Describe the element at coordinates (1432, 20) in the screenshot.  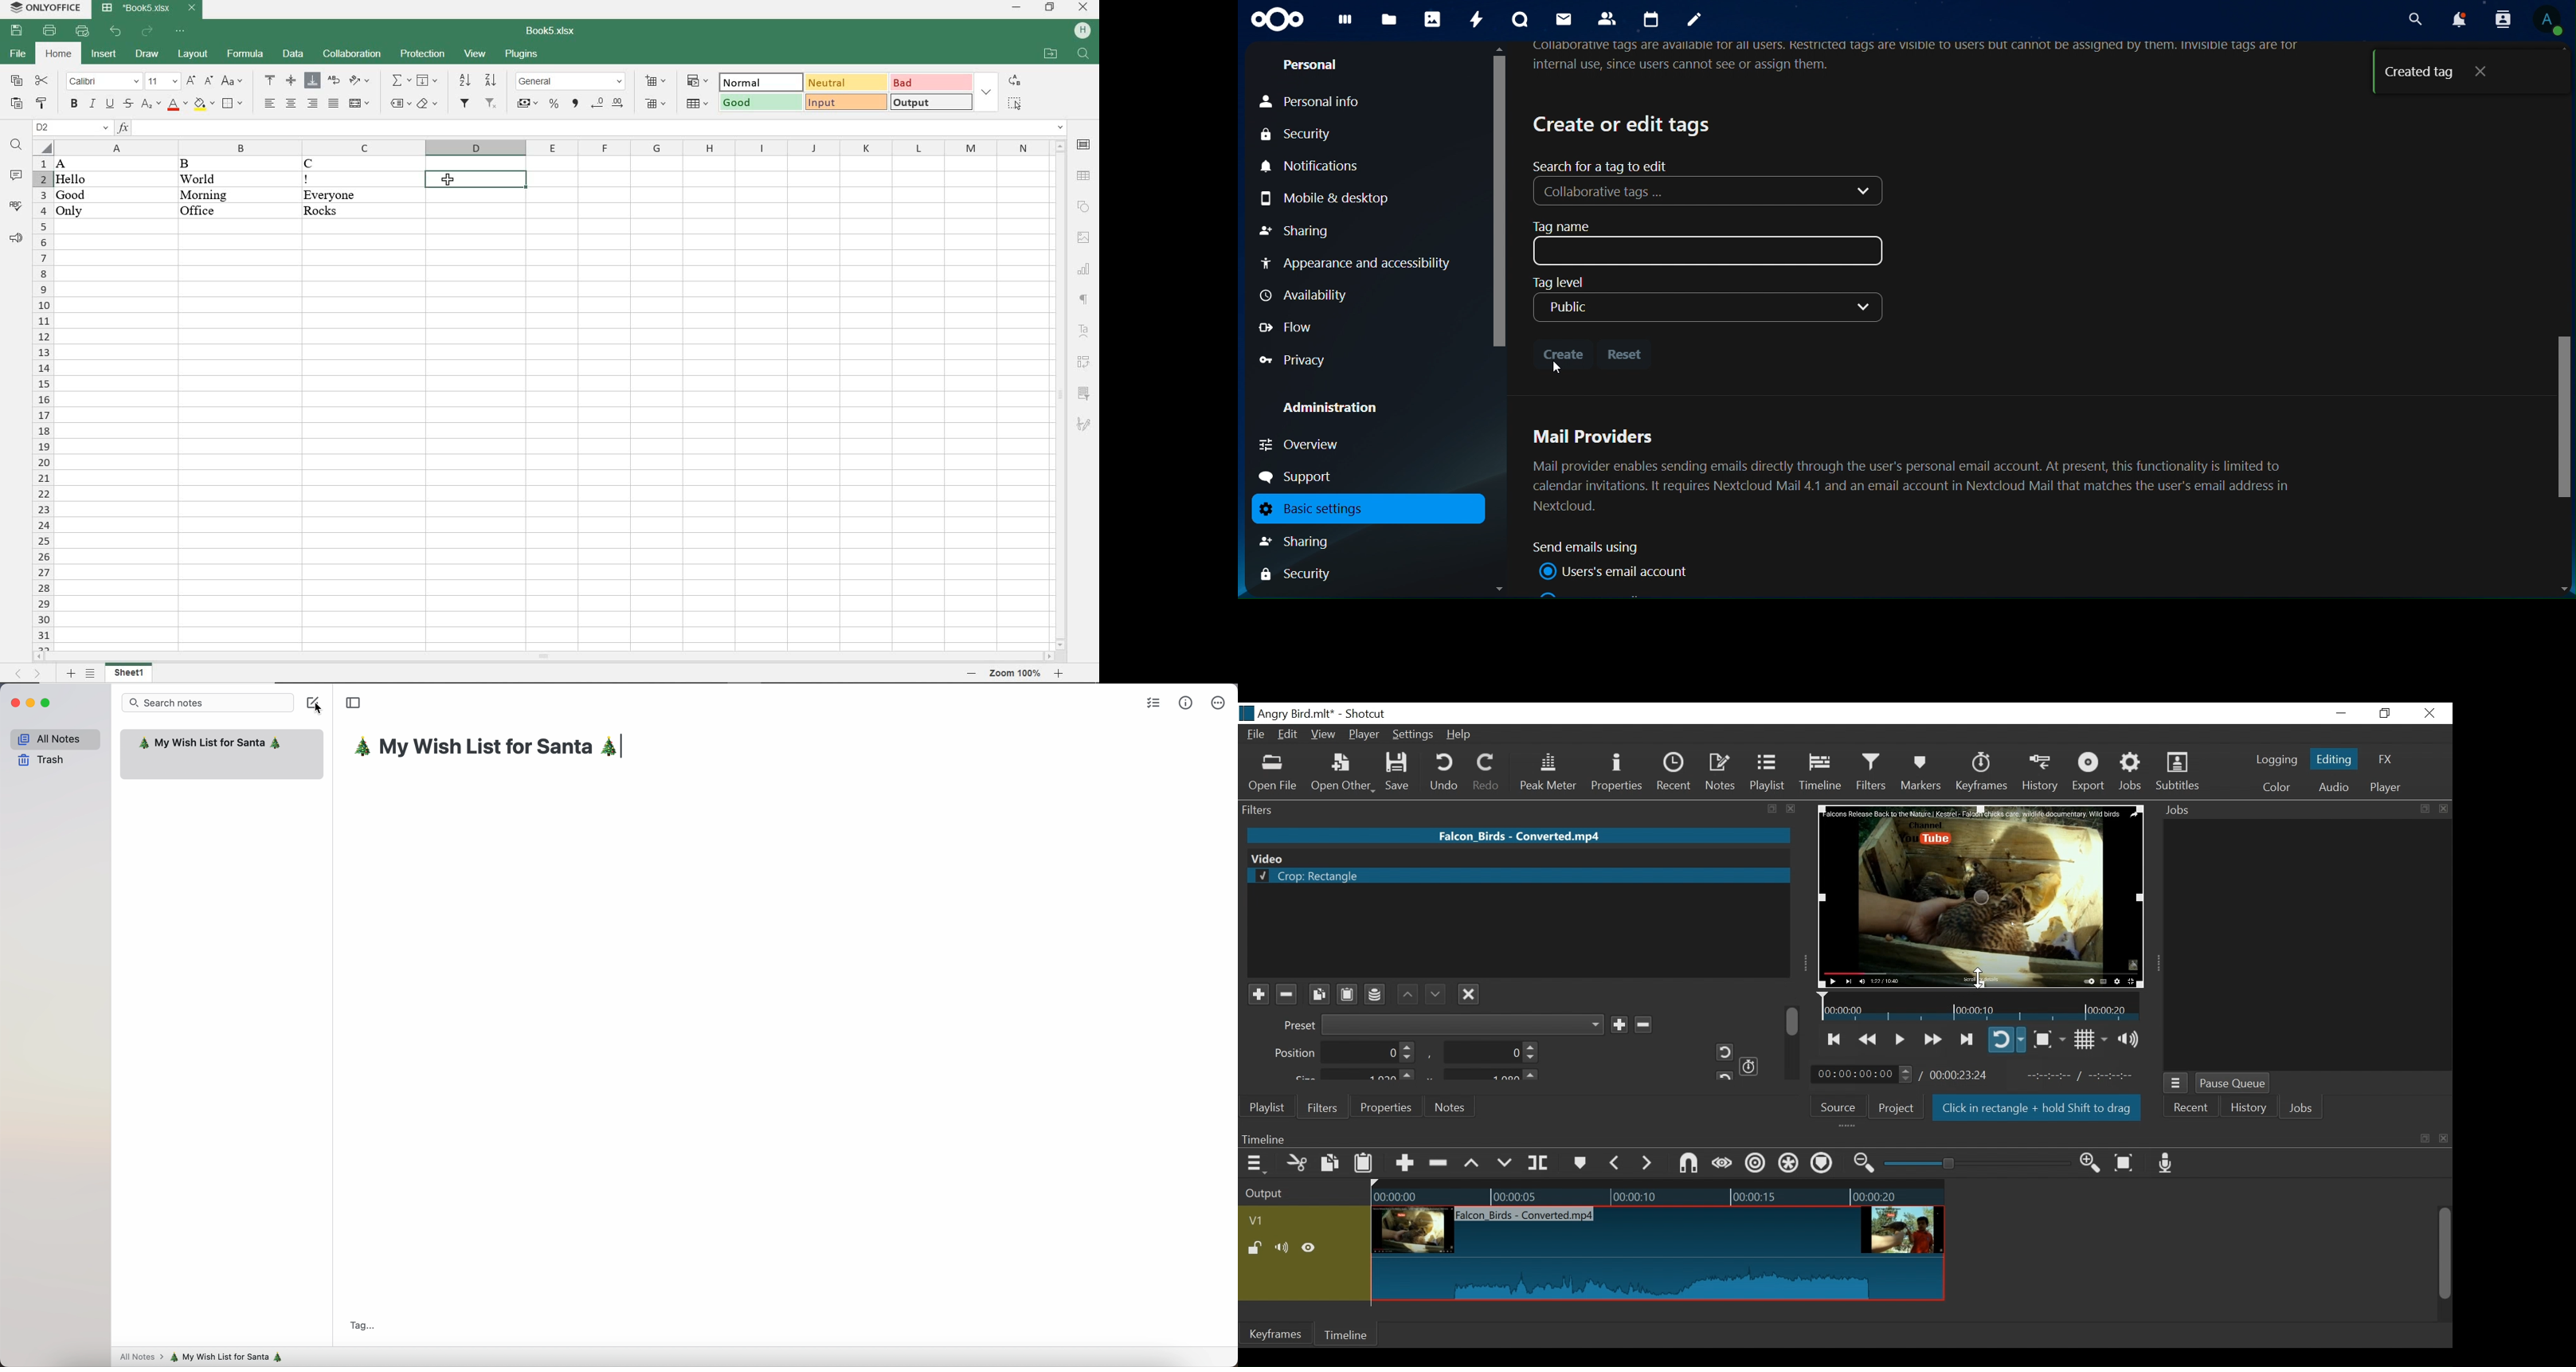
I see `photos` at that location.